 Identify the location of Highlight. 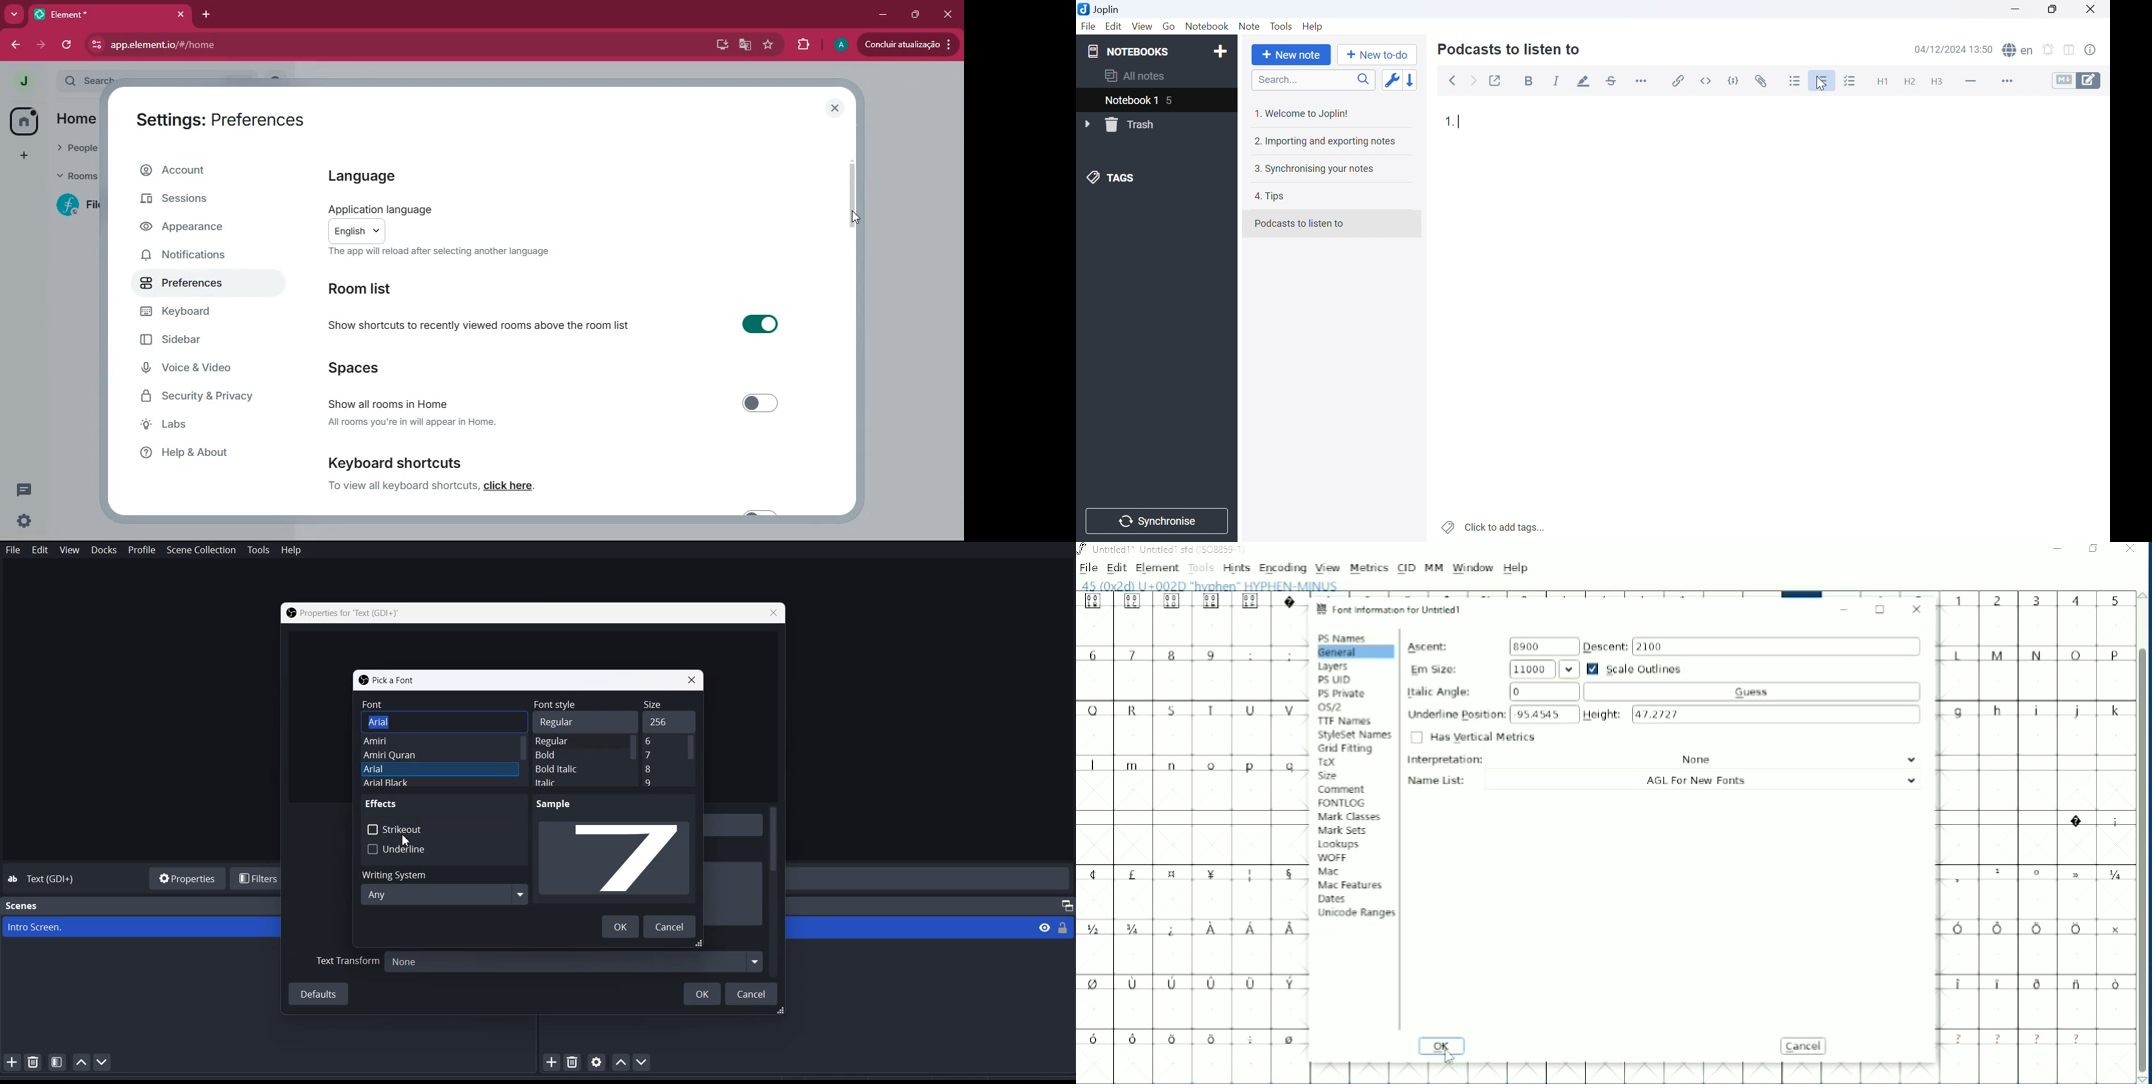
(1585, 81).